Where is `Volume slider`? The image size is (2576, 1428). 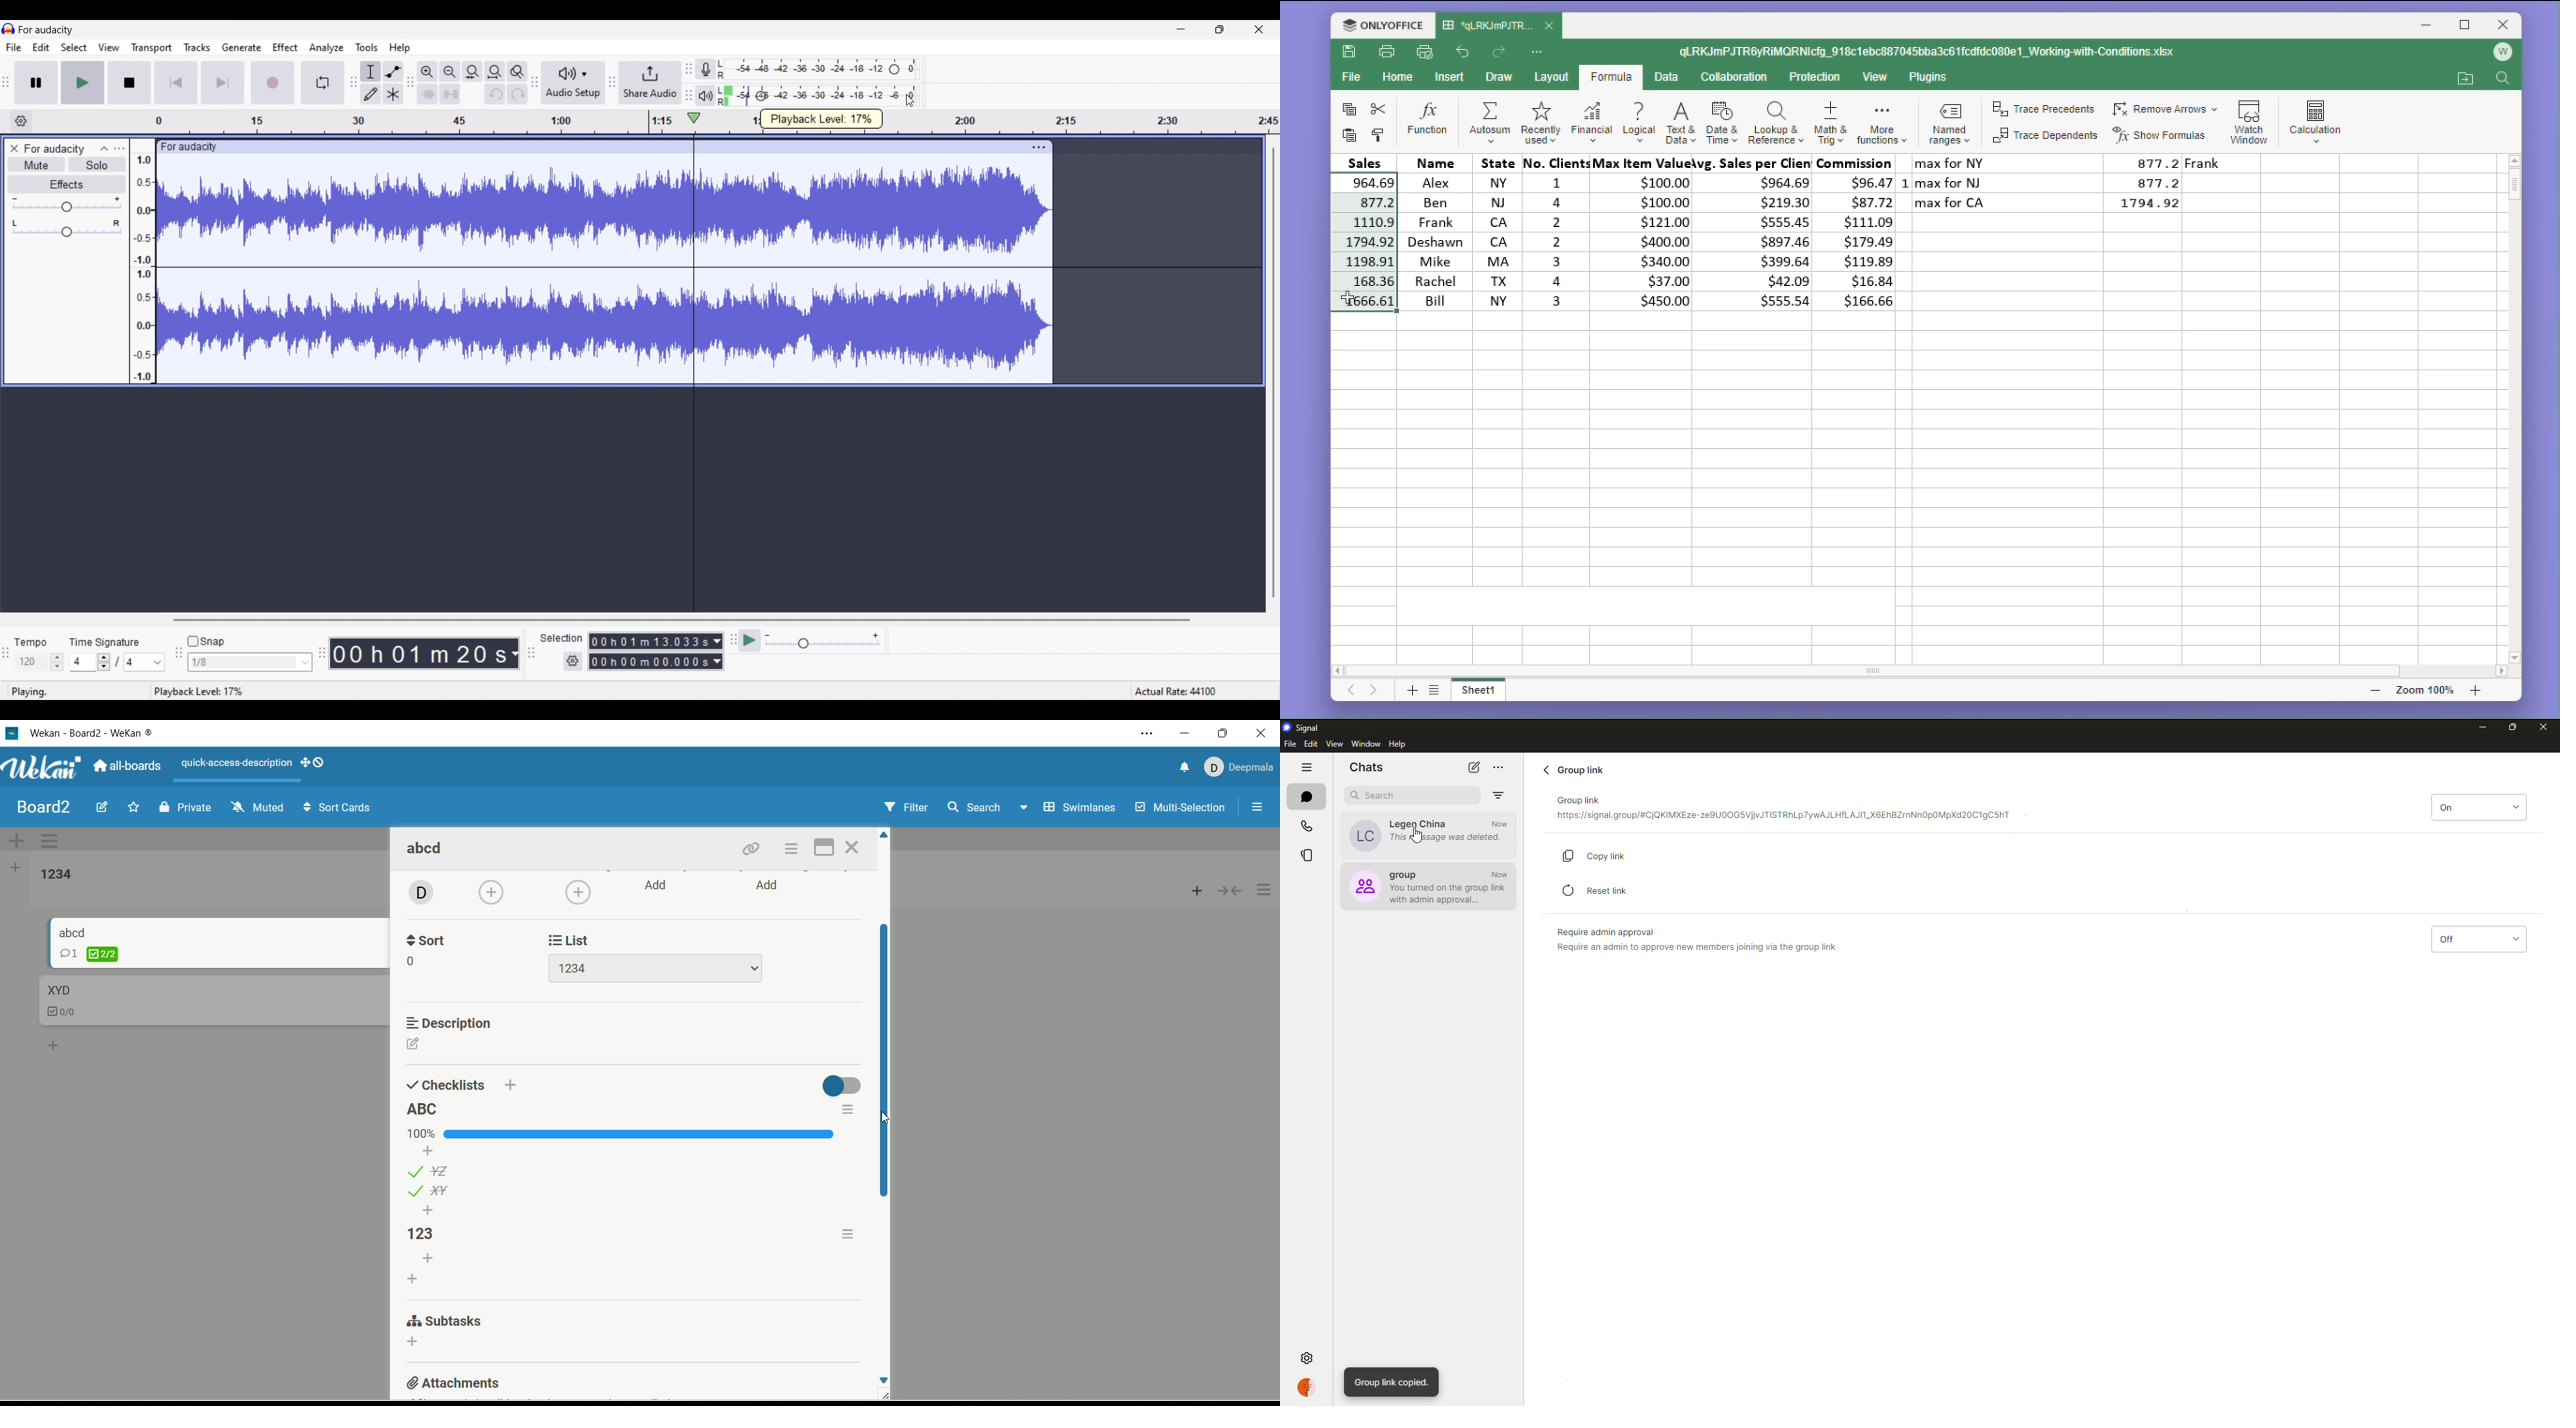
Volume slider is located at coordinates (67, 203).